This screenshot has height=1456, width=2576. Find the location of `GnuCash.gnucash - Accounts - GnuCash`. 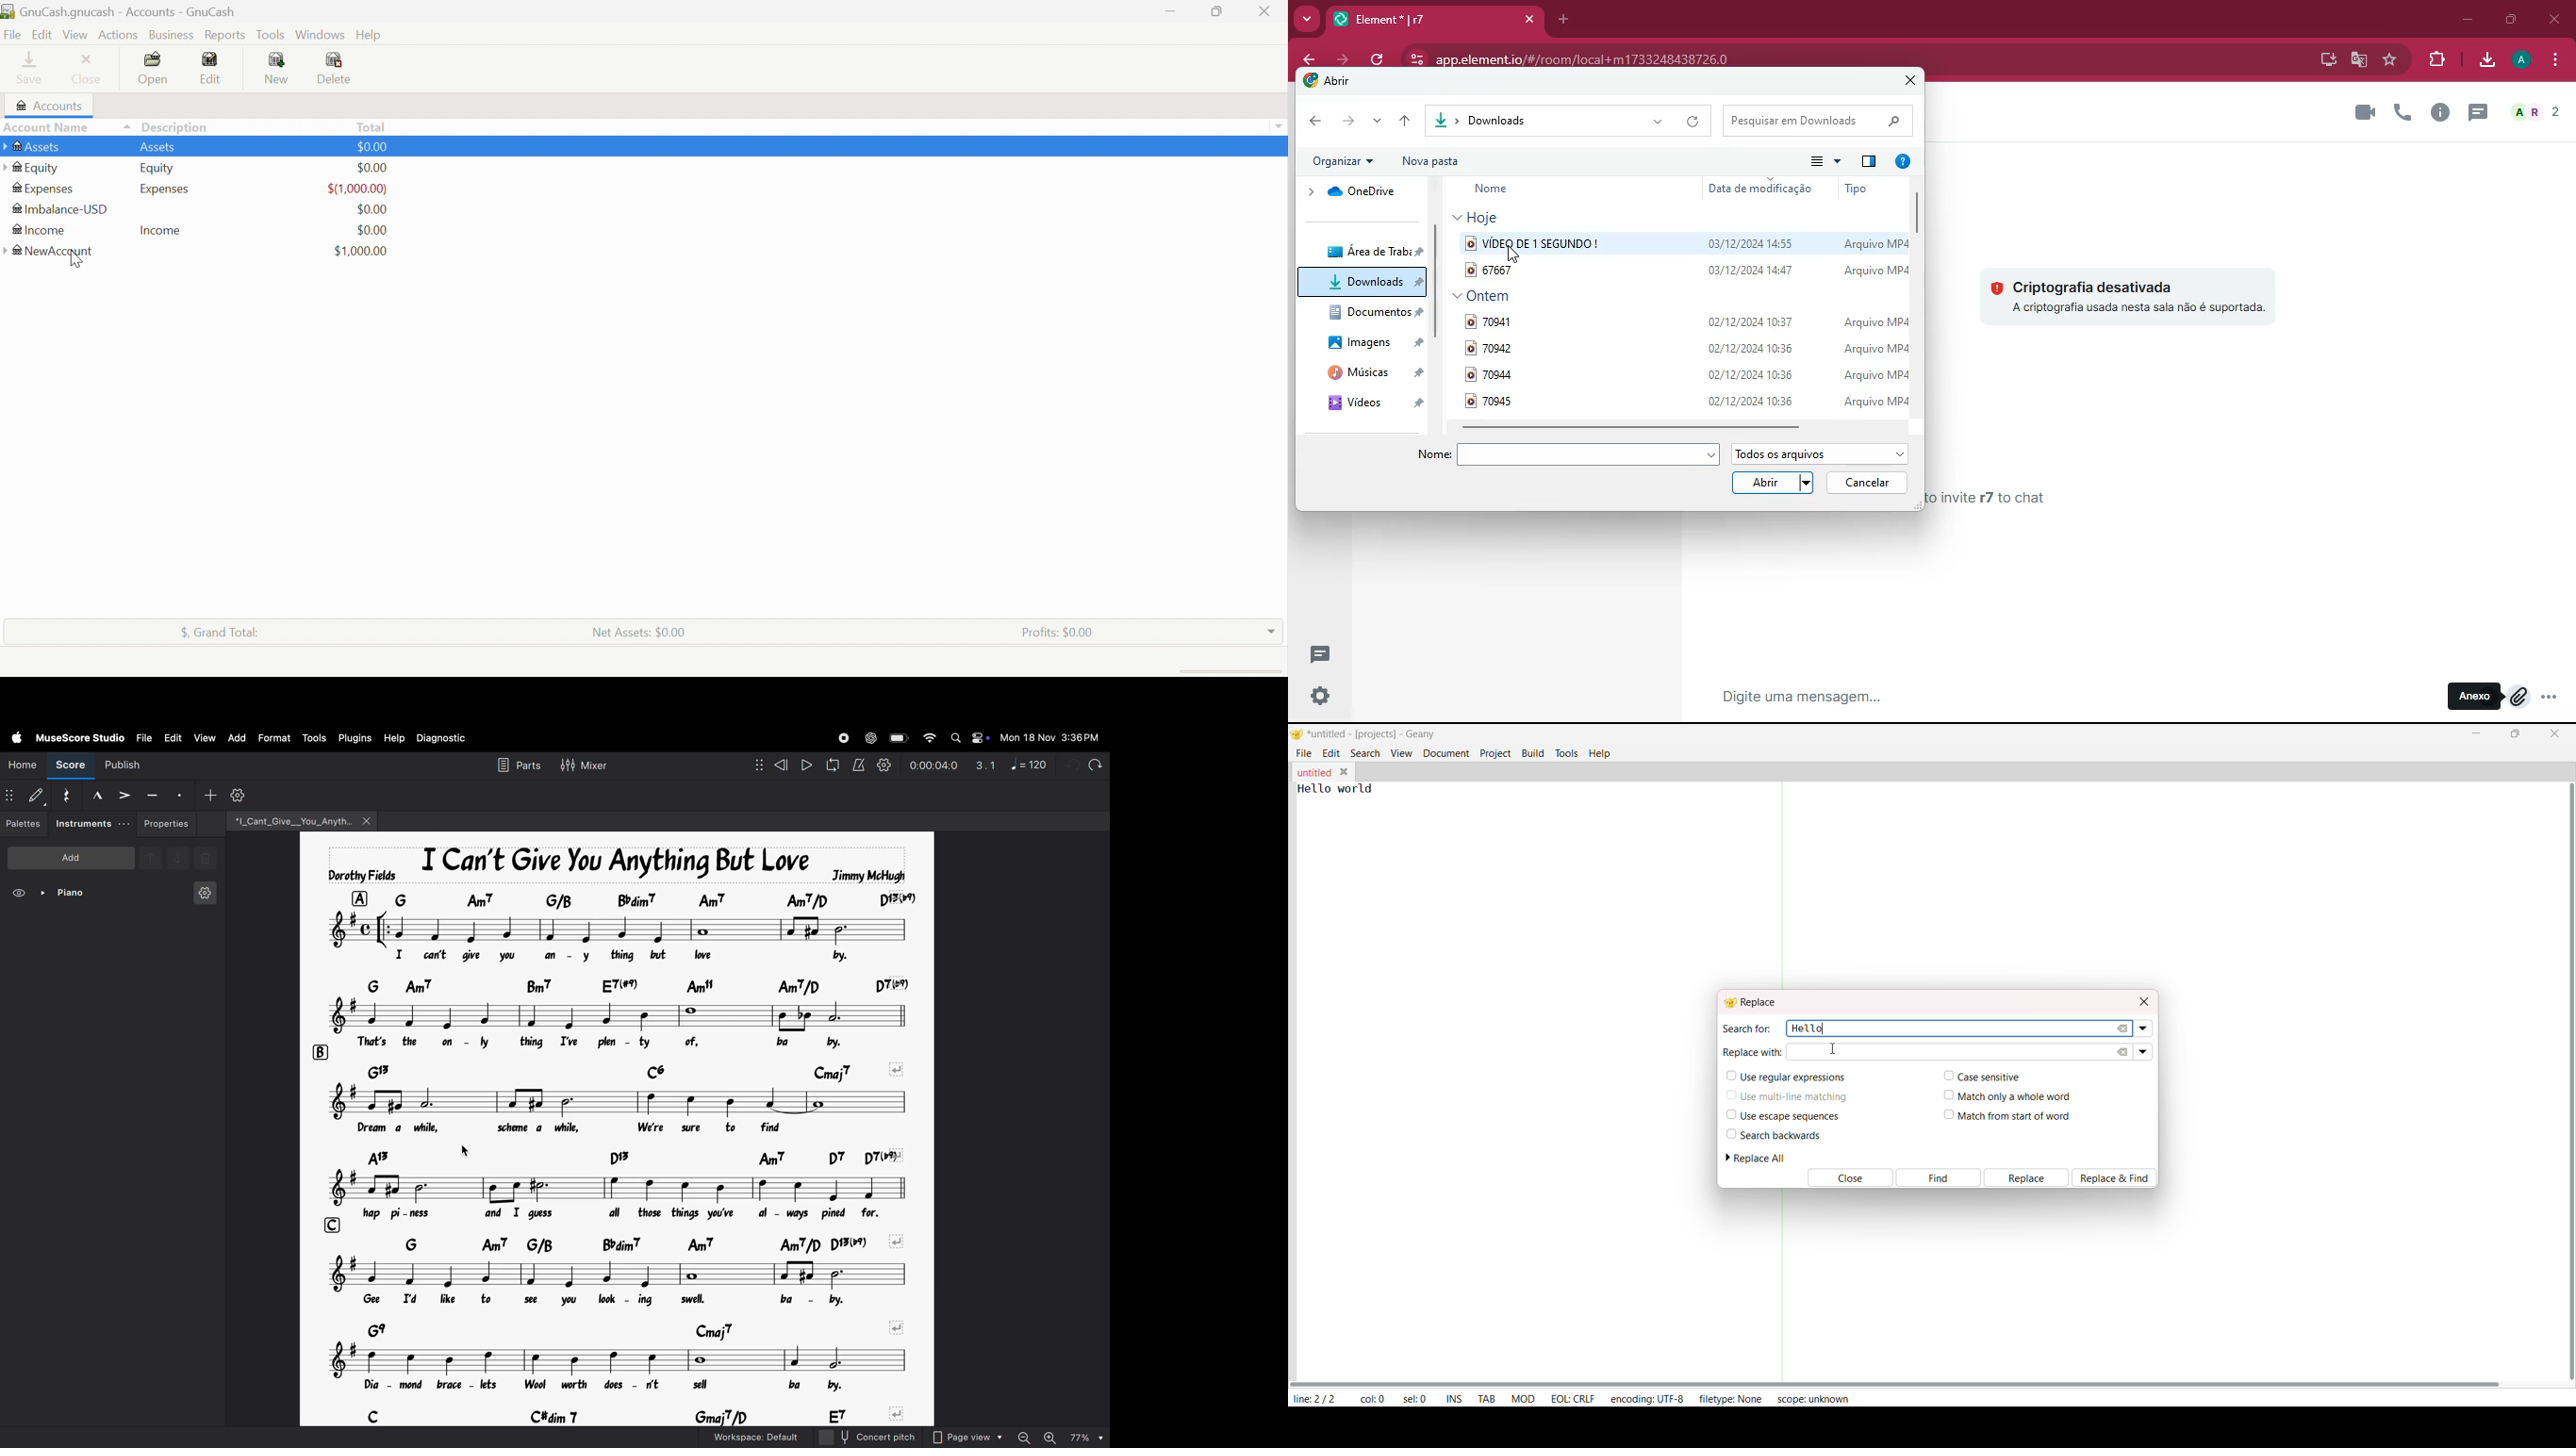

GnuCash.gnucash - Accounts - GnuCash is located at coordinates (121, 10).